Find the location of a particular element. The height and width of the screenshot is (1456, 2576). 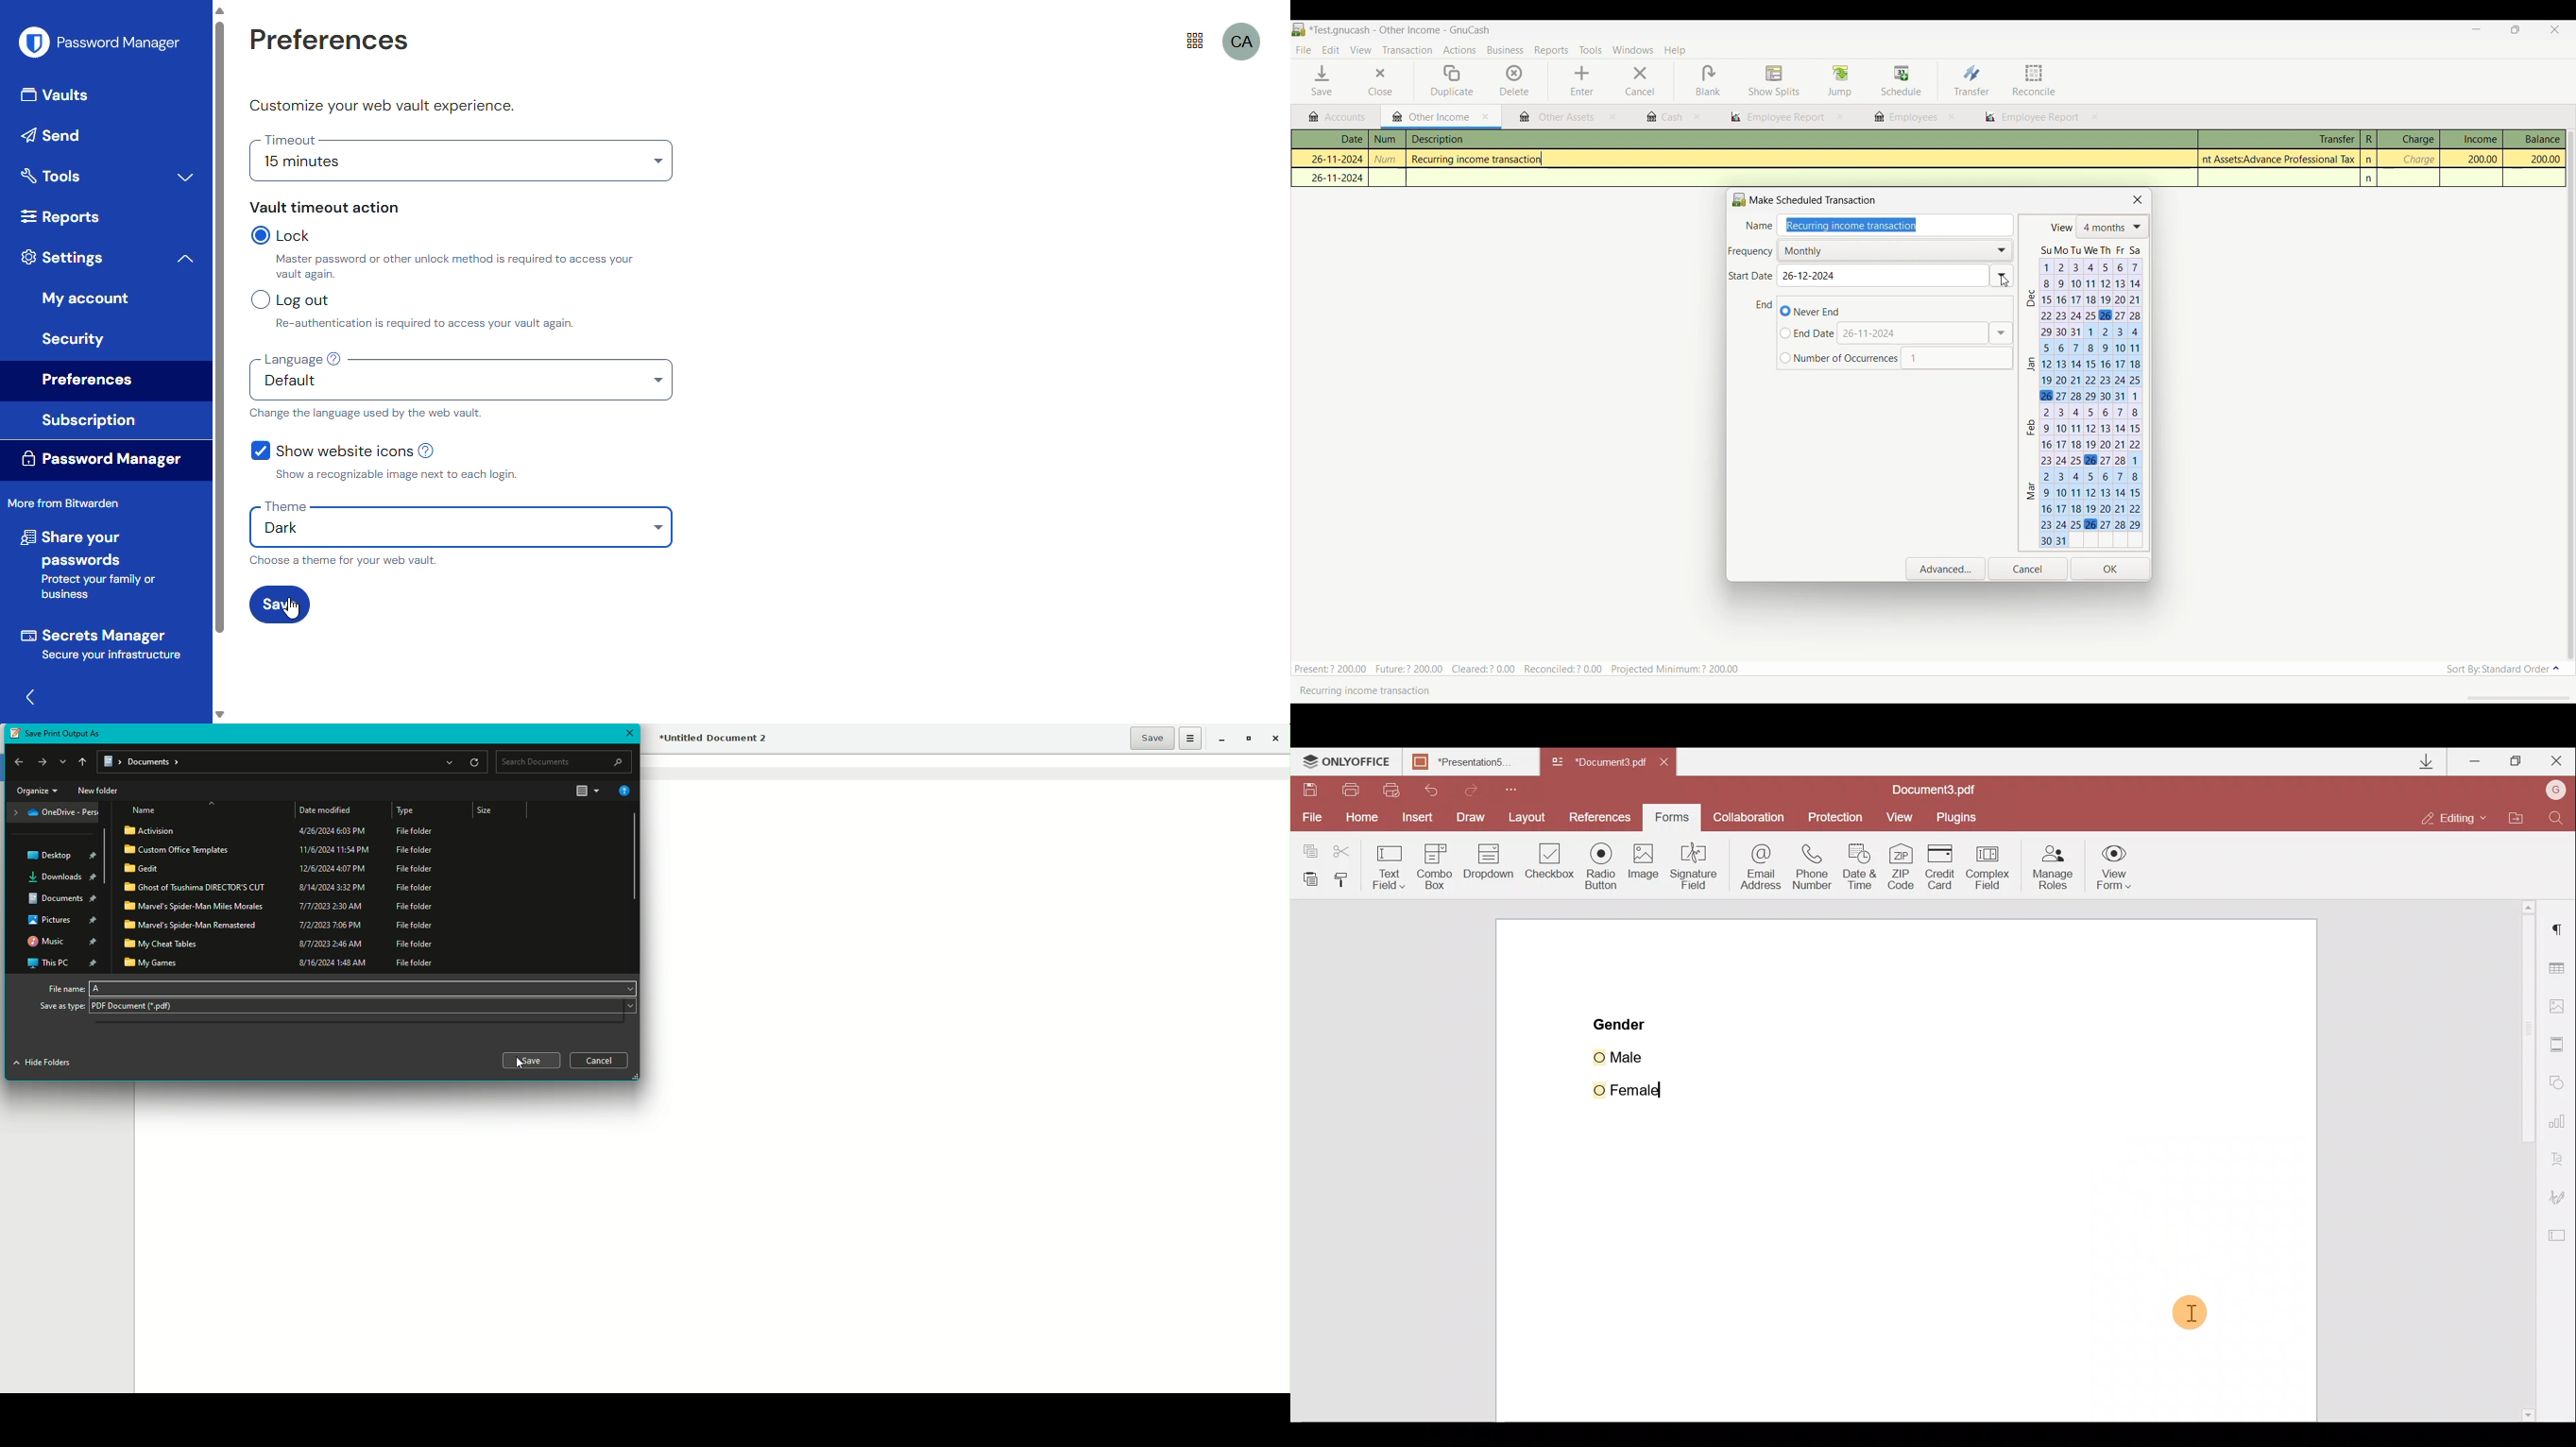

Image is located at coordinates (1645, 875).